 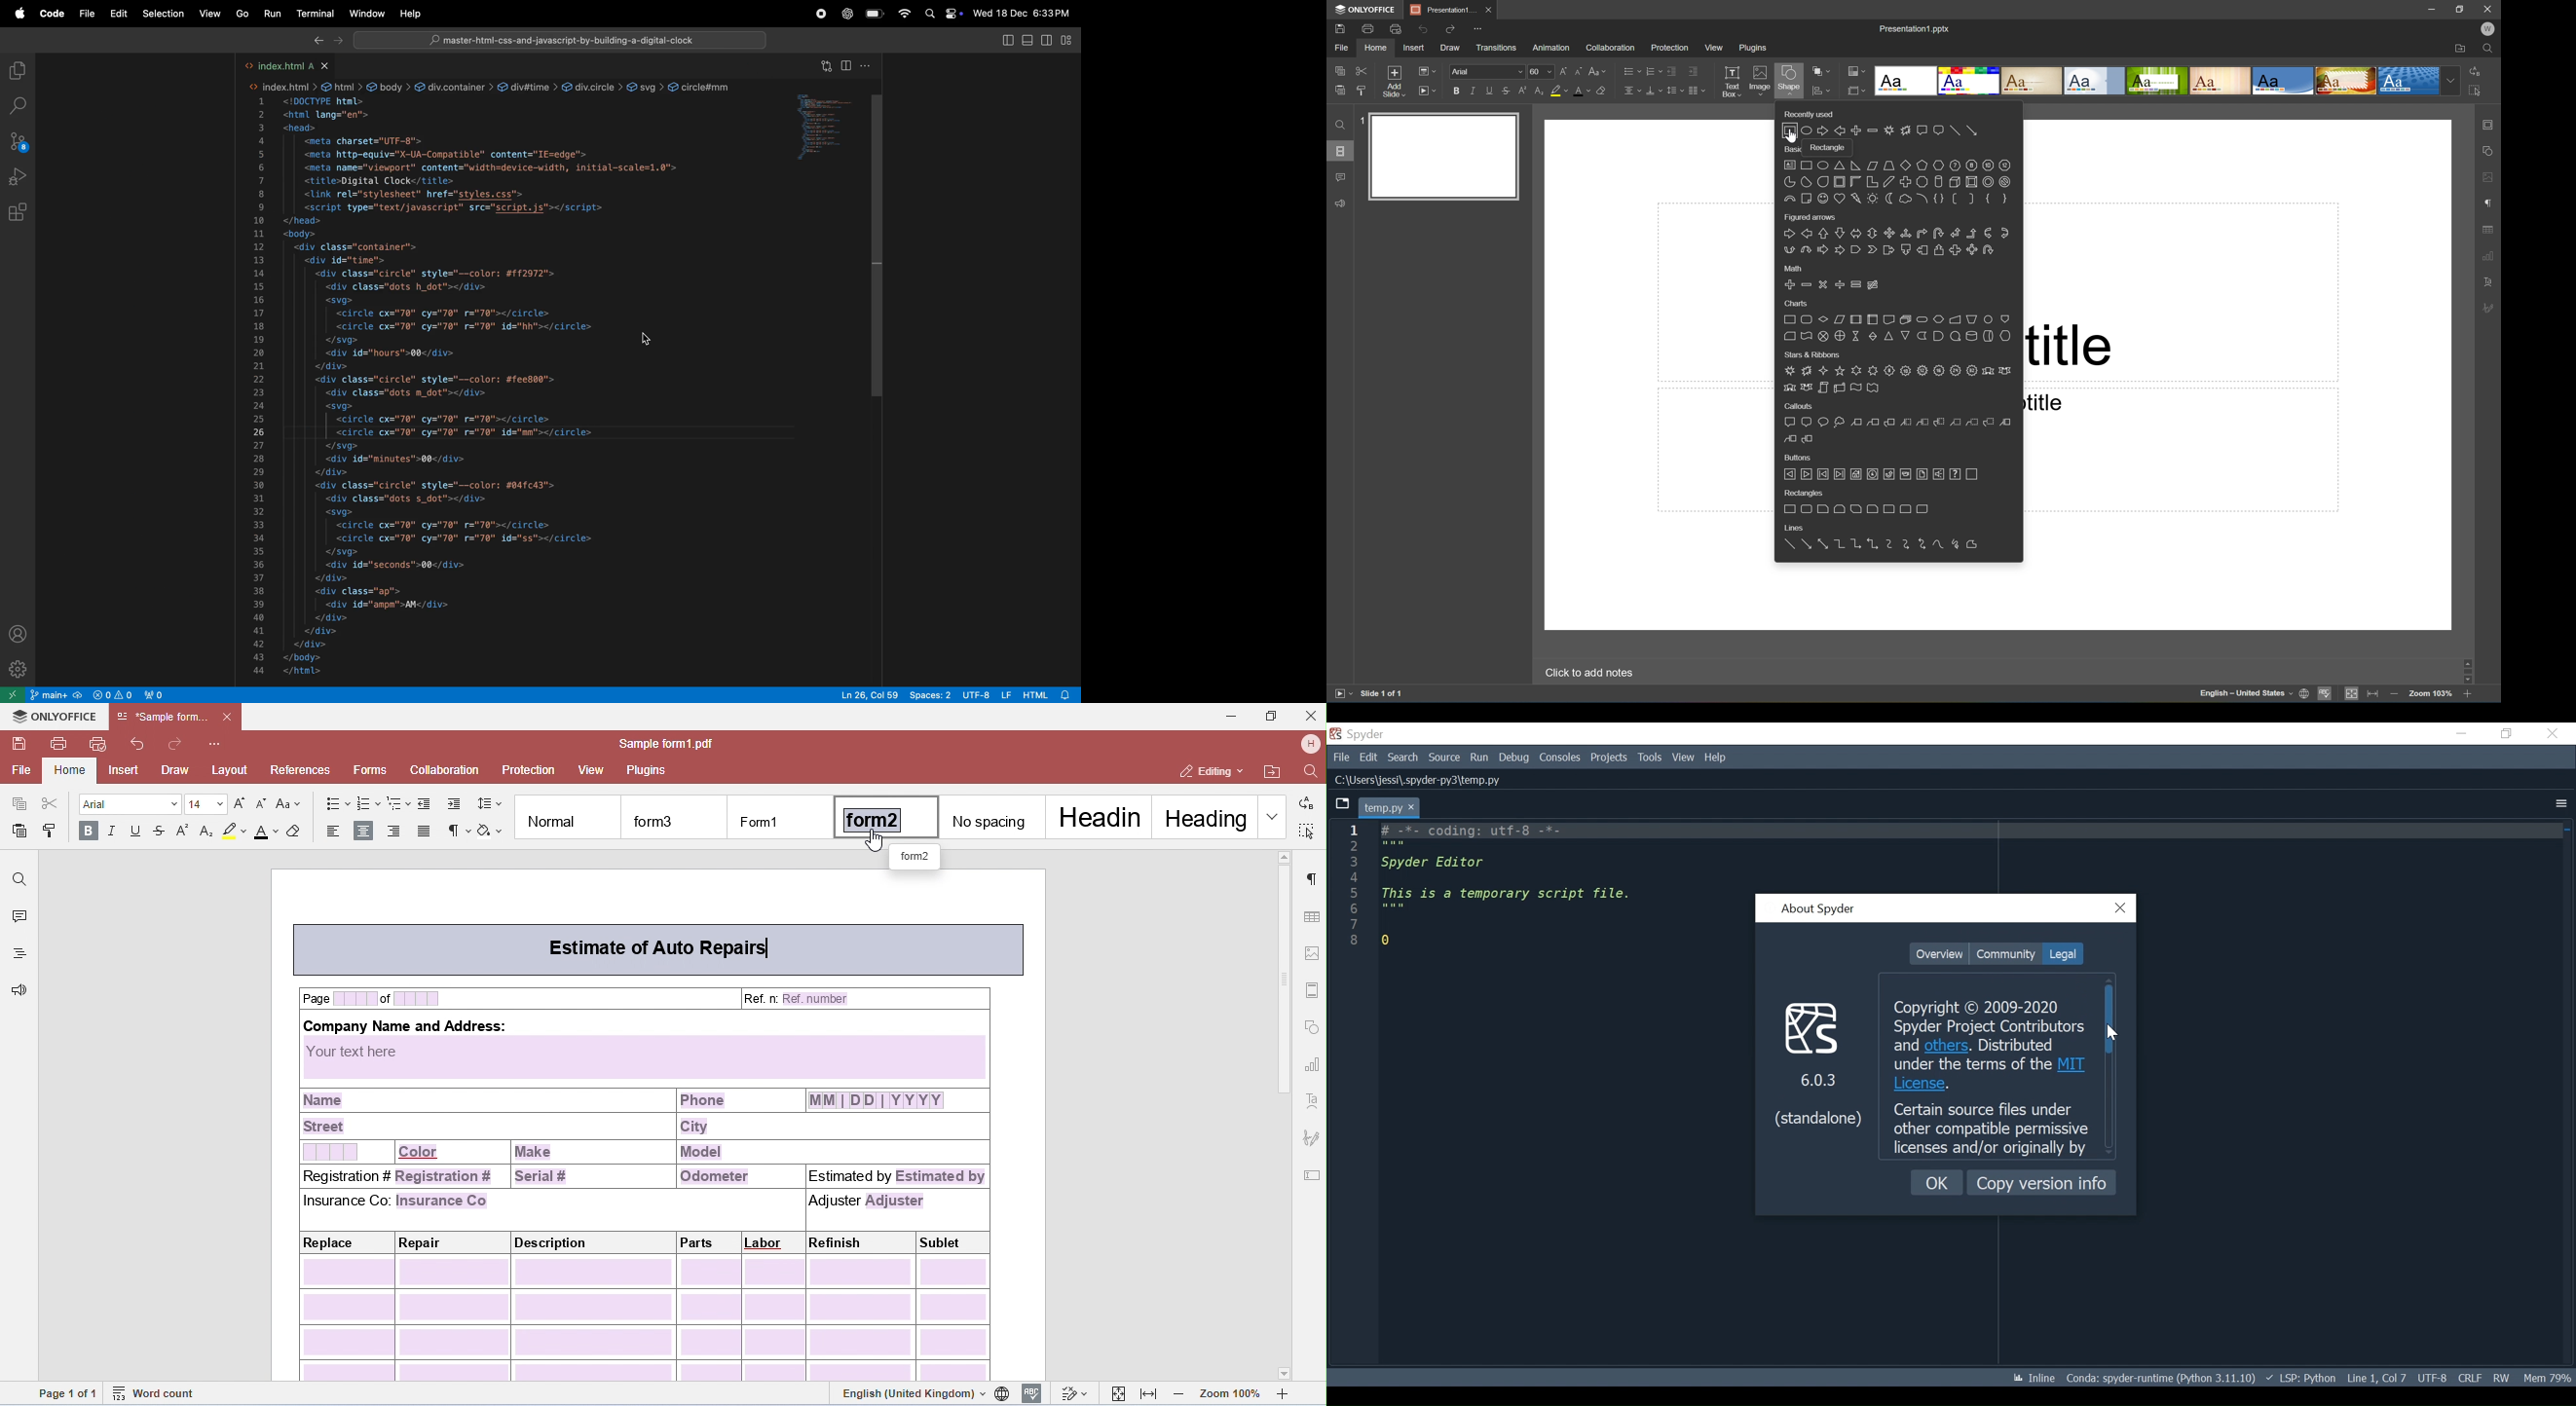 I want to click on Edit, so click(x=1368, y=756).